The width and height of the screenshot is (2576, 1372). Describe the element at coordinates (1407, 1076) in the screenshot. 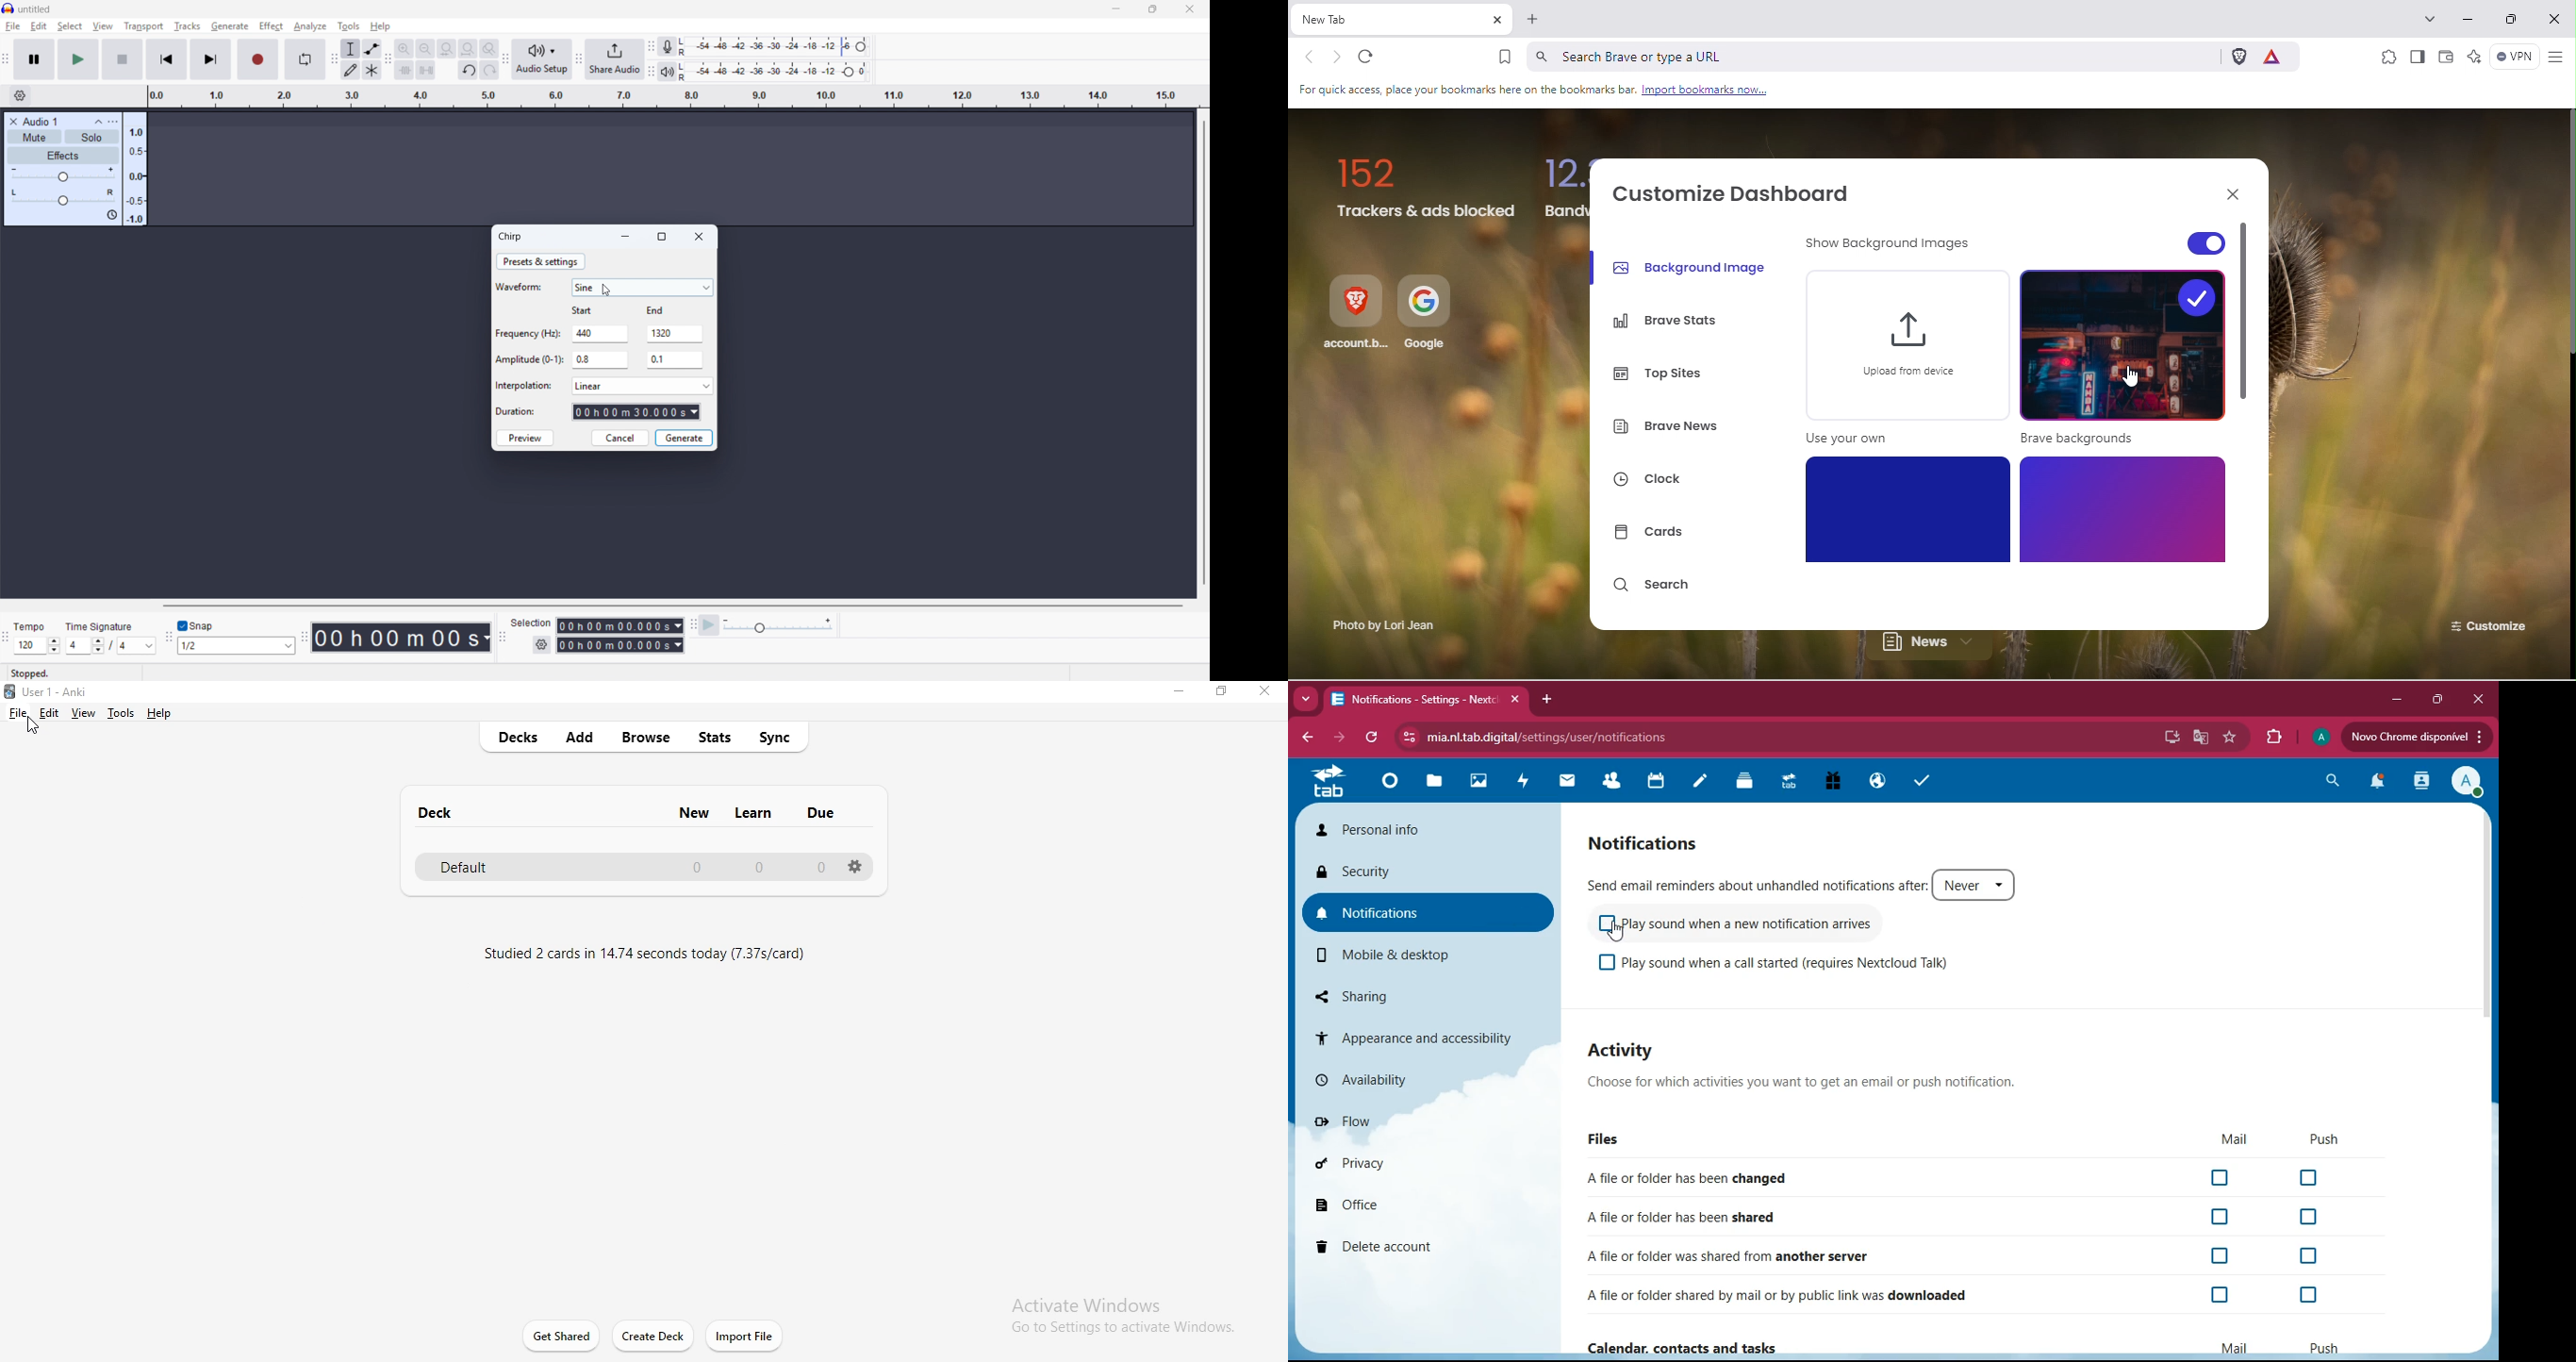

I see `availability` at that location.